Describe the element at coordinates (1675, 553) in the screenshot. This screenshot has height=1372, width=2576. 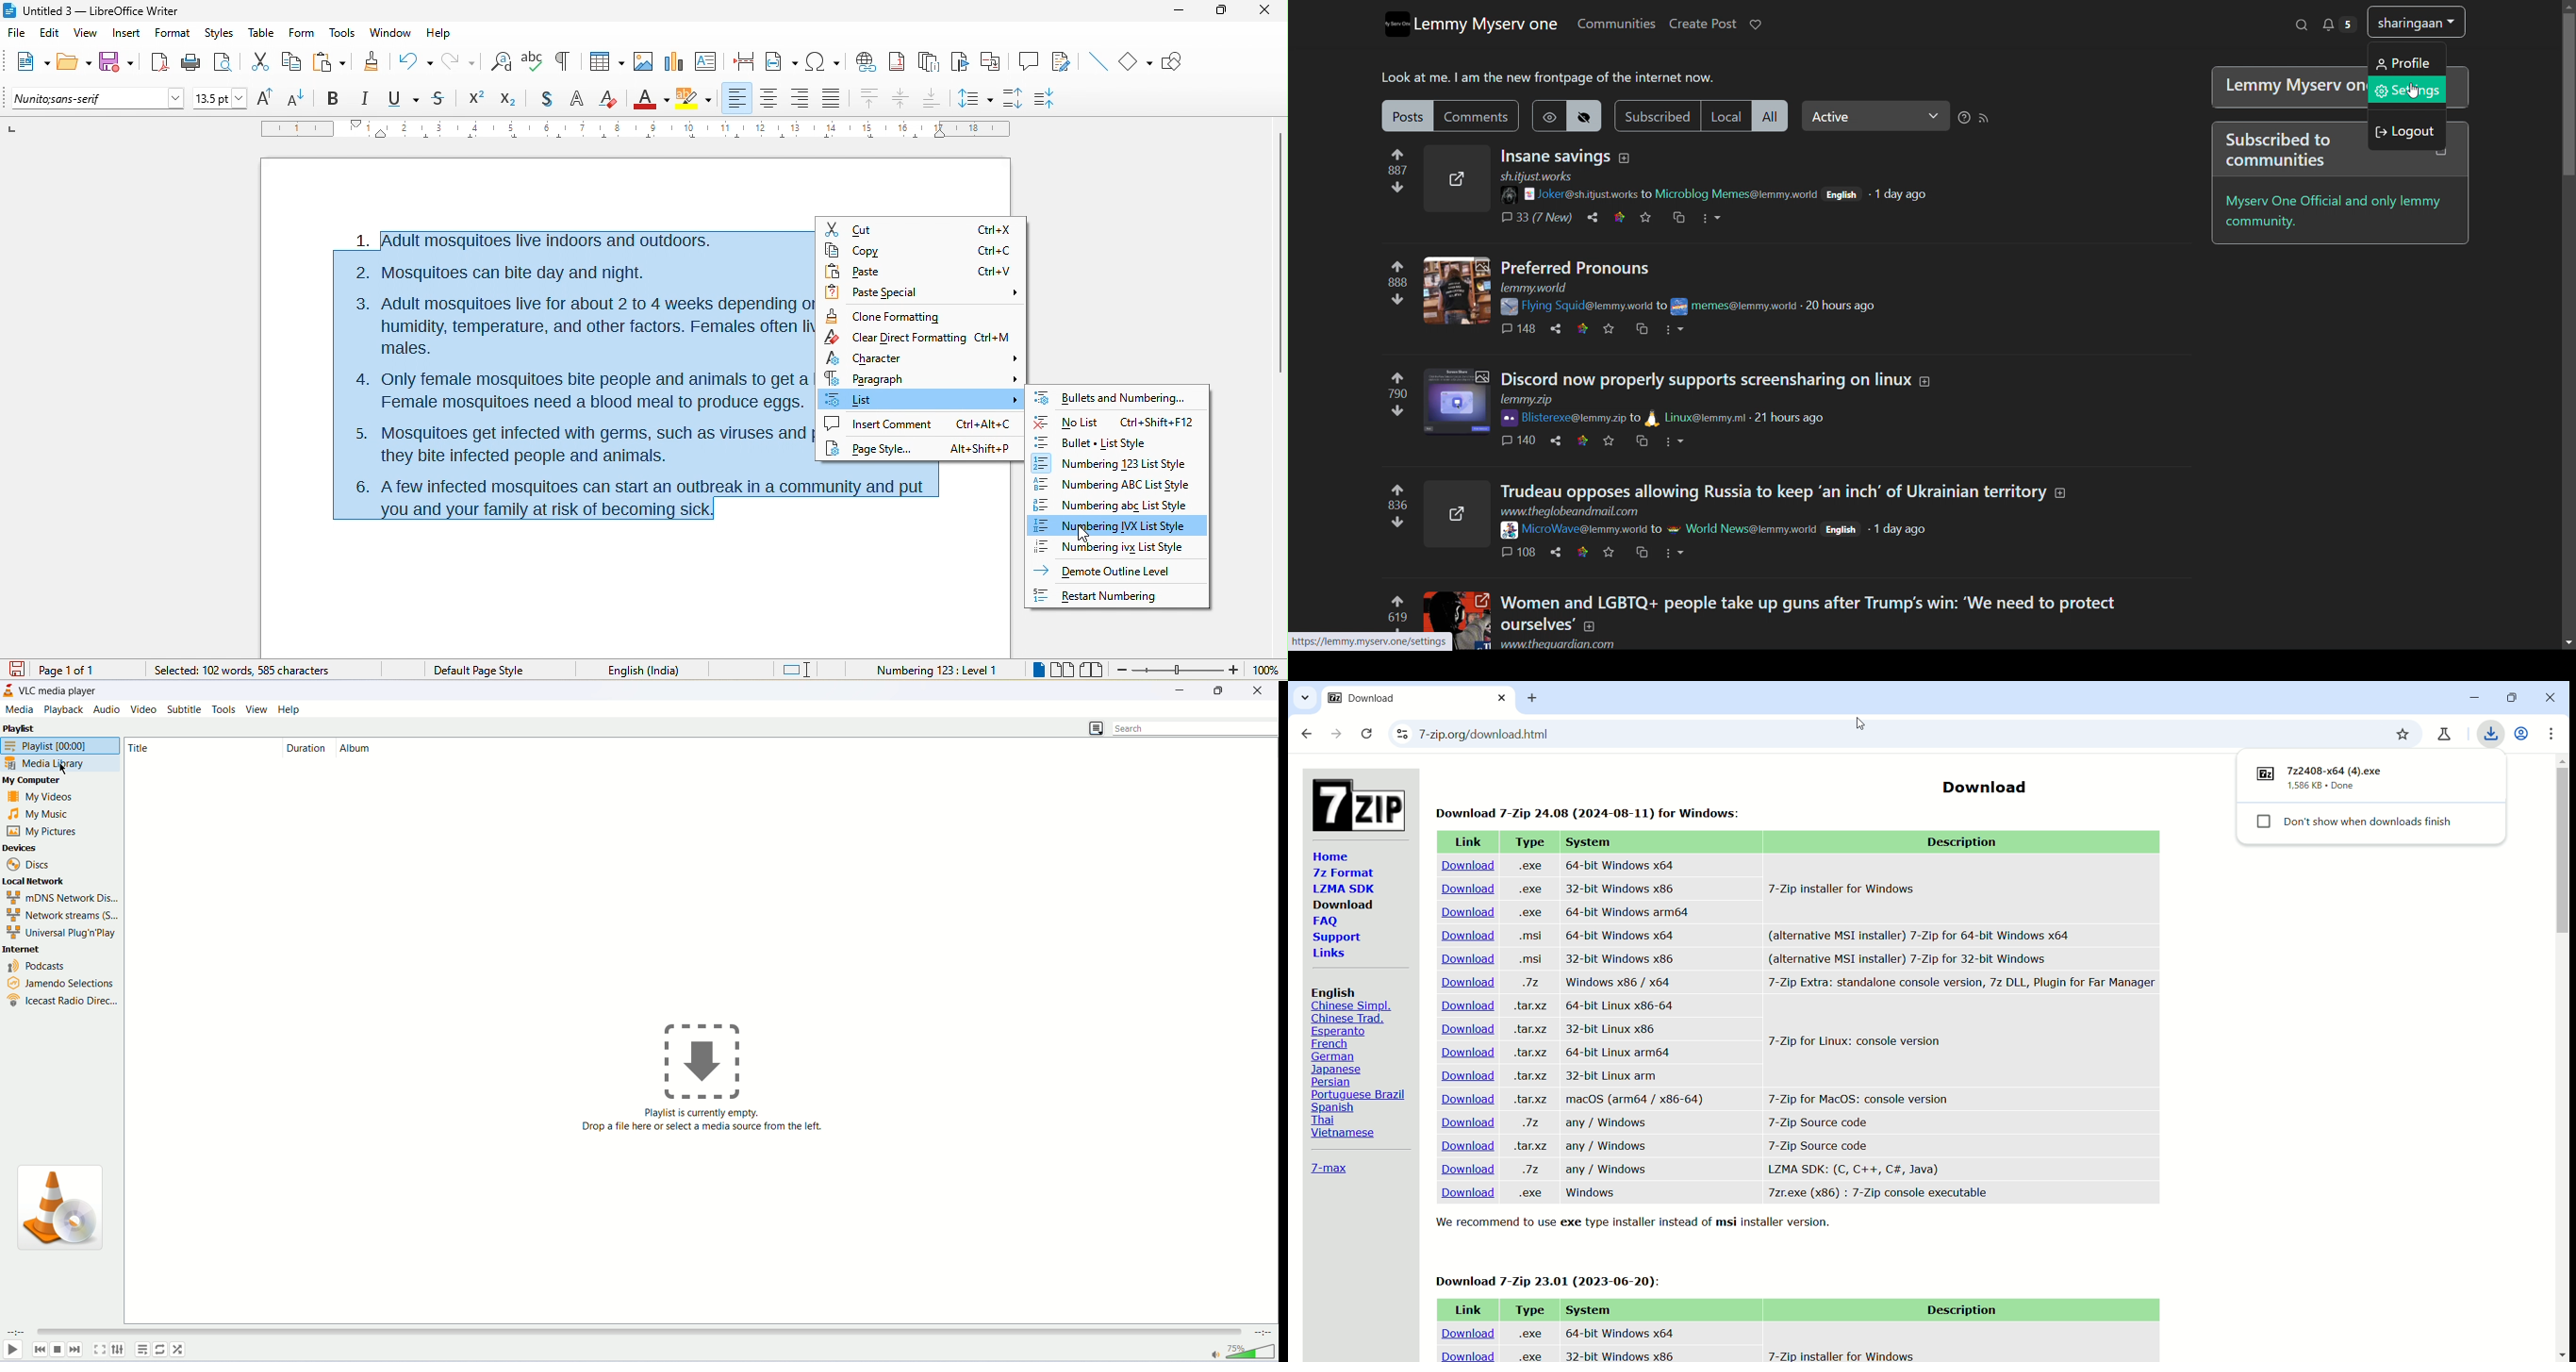
I see `options` at that location.